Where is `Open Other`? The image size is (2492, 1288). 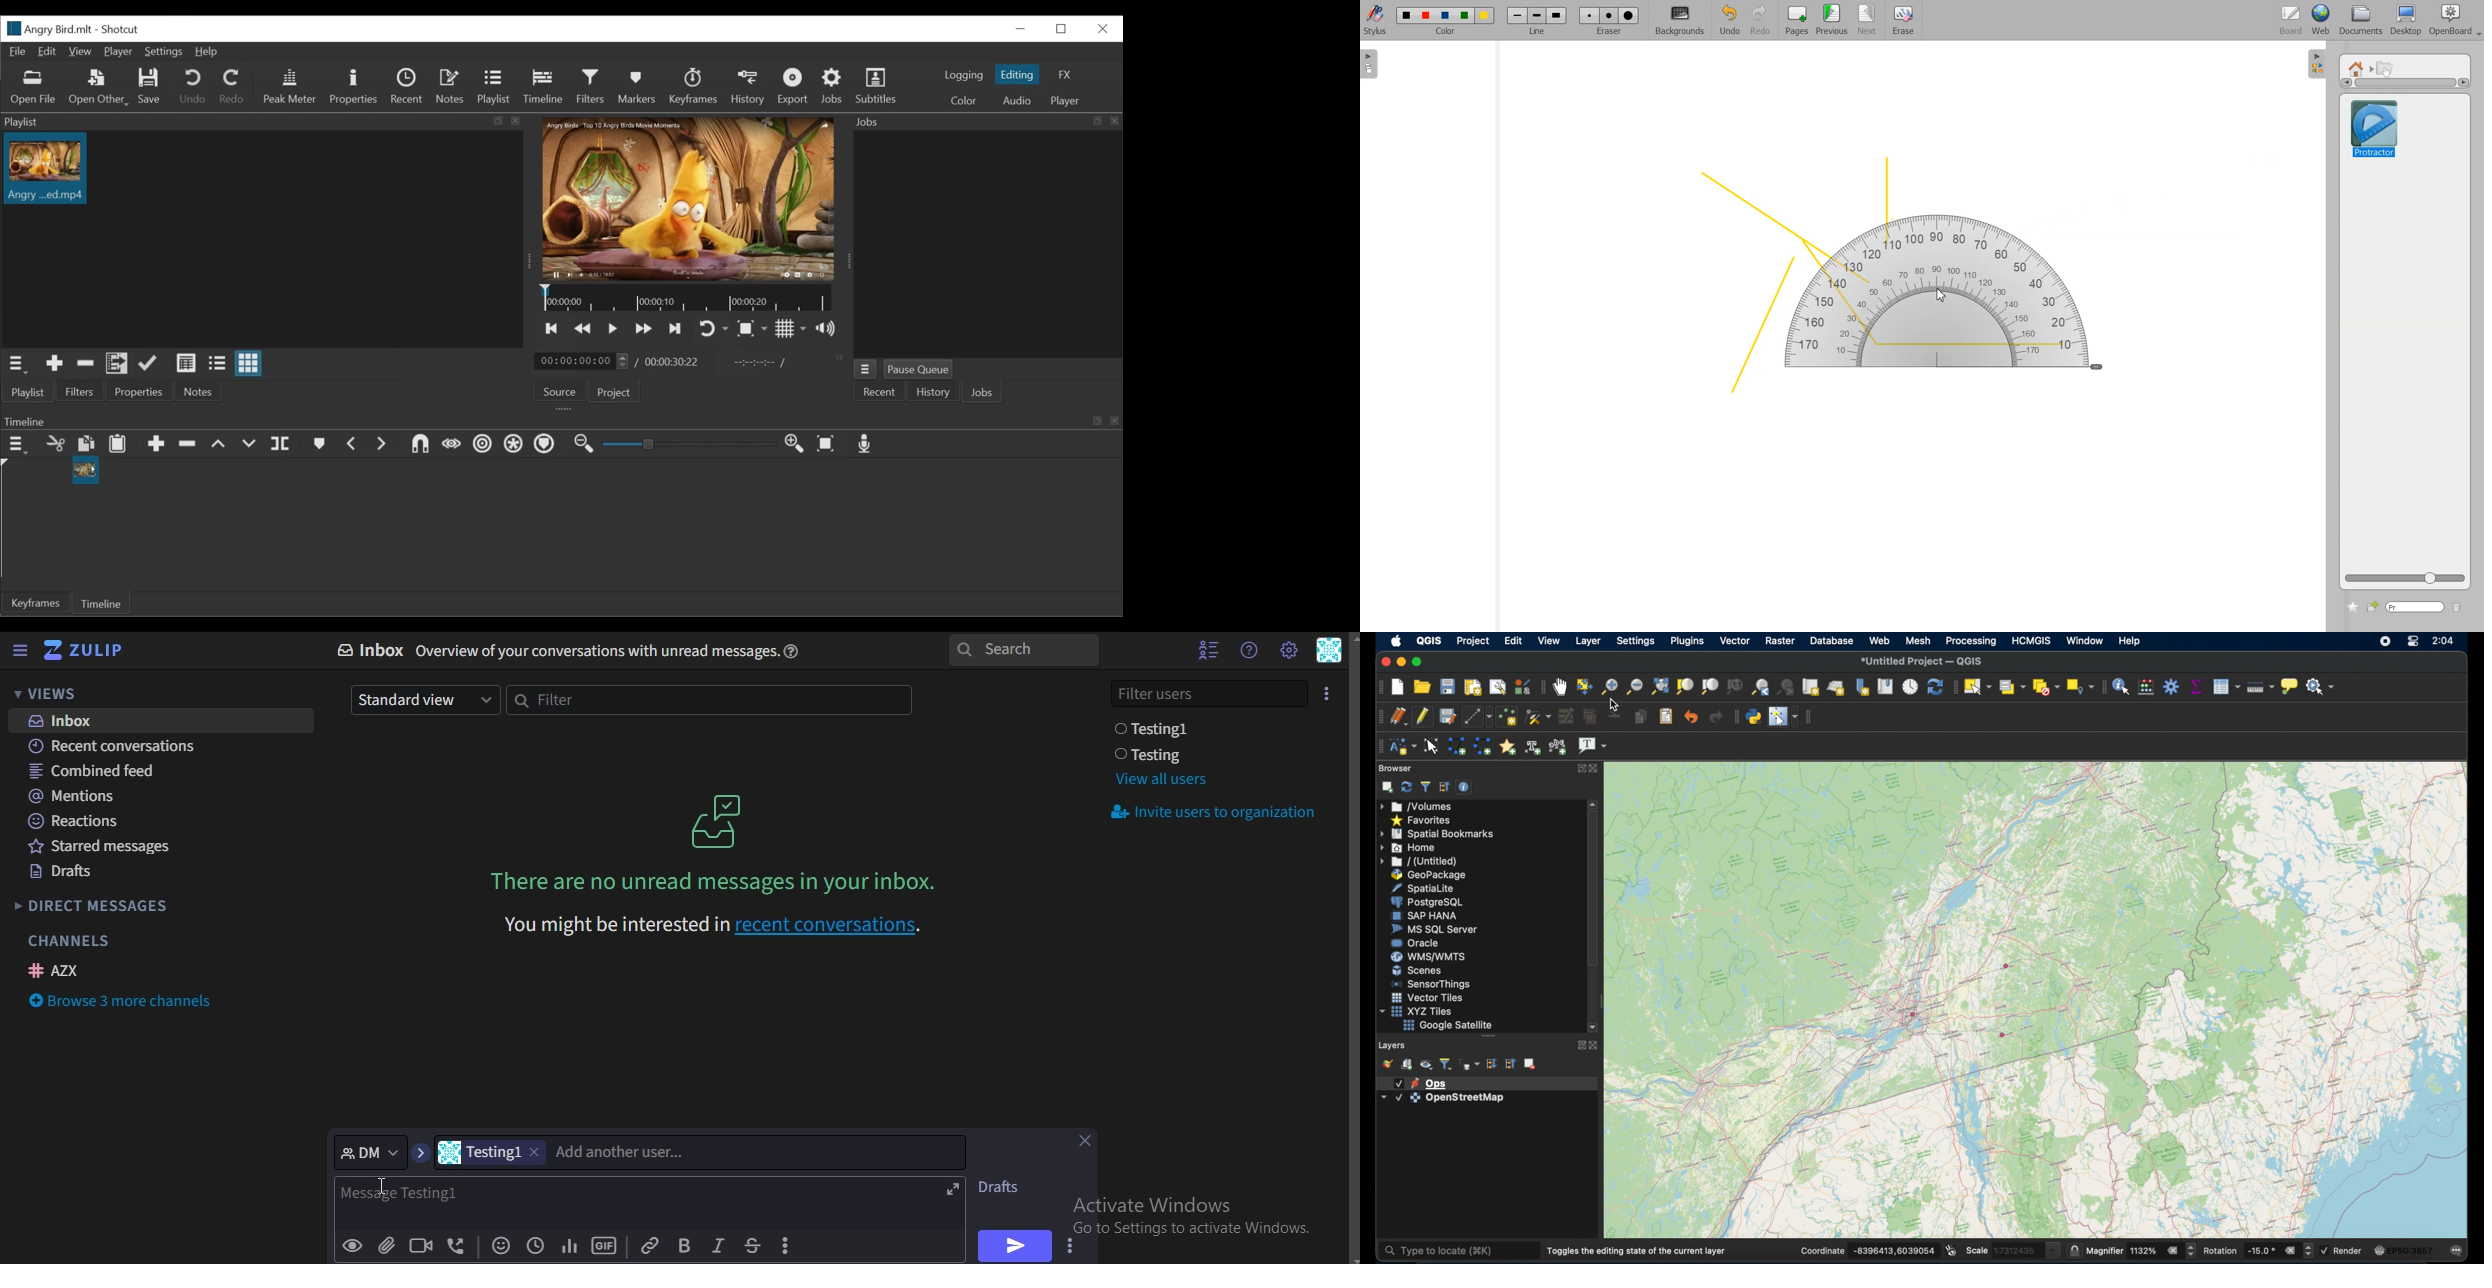
Open Other is located at coordinates (99, 88).